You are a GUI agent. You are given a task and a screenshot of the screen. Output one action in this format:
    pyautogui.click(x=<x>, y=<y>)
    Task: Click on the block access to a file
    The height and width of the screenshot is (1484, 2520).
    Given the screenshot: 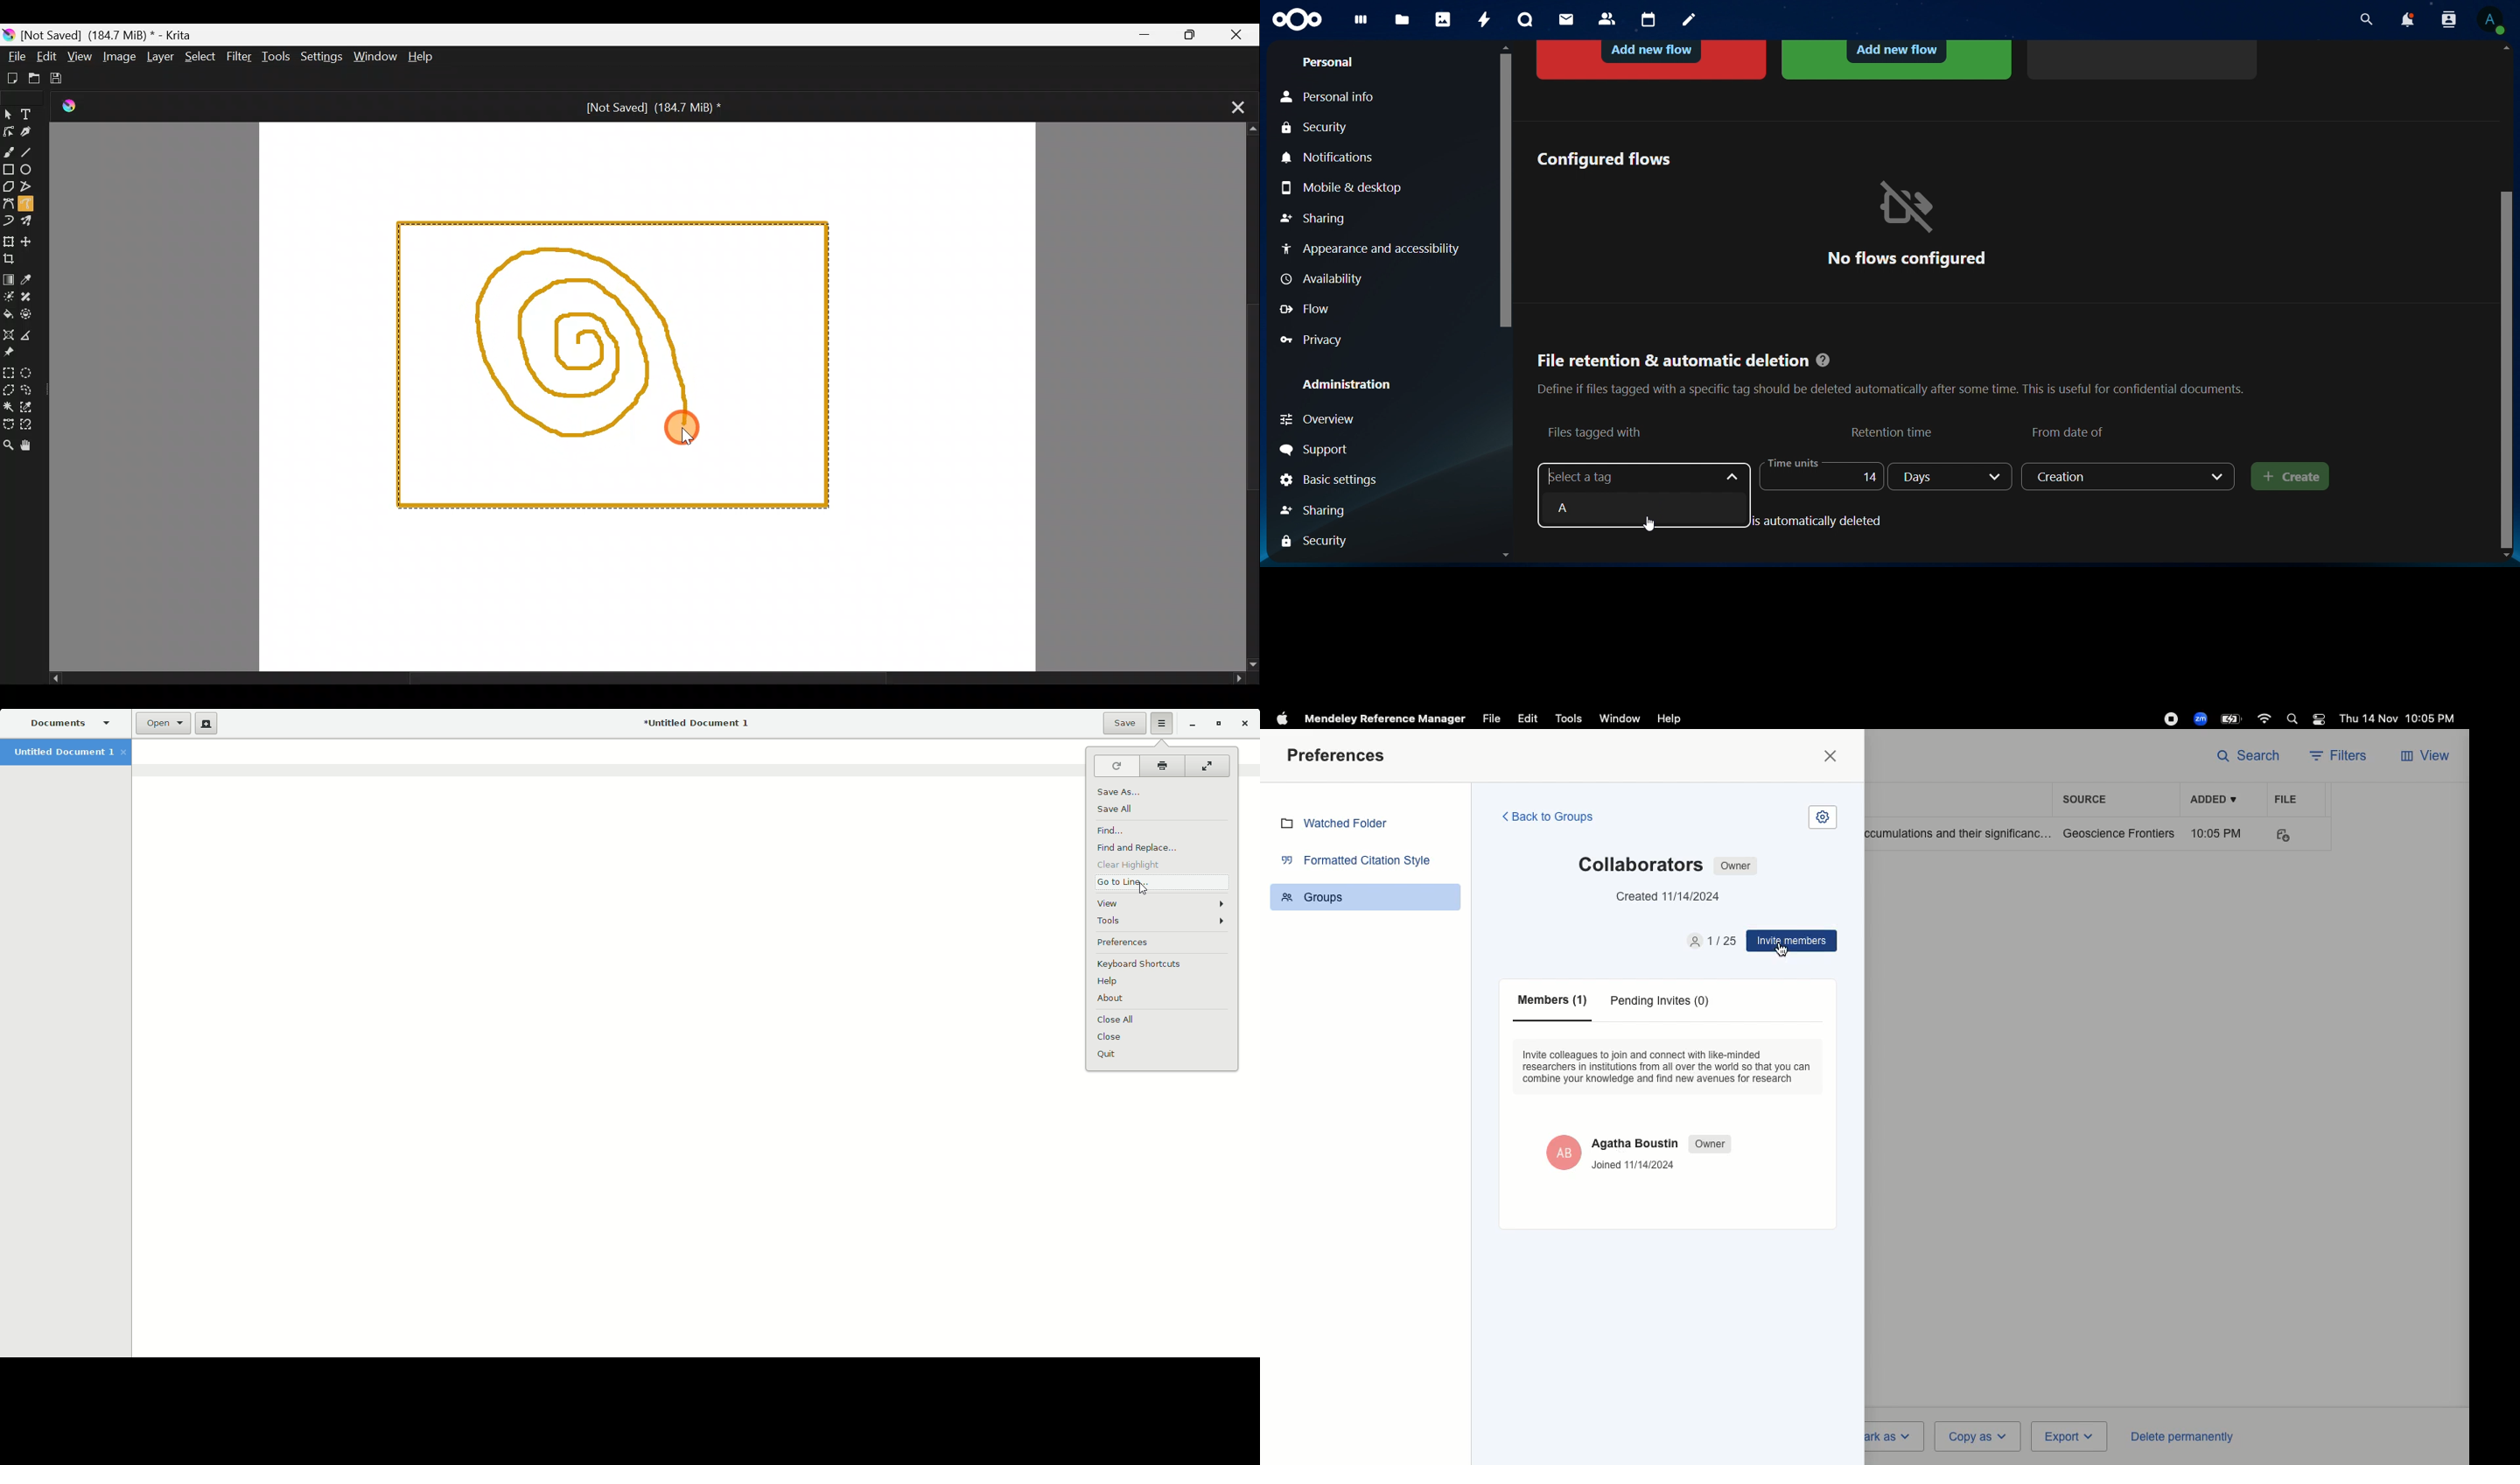 What is the action you would take?
    pyautogui.click(x=1653, y=58)
    